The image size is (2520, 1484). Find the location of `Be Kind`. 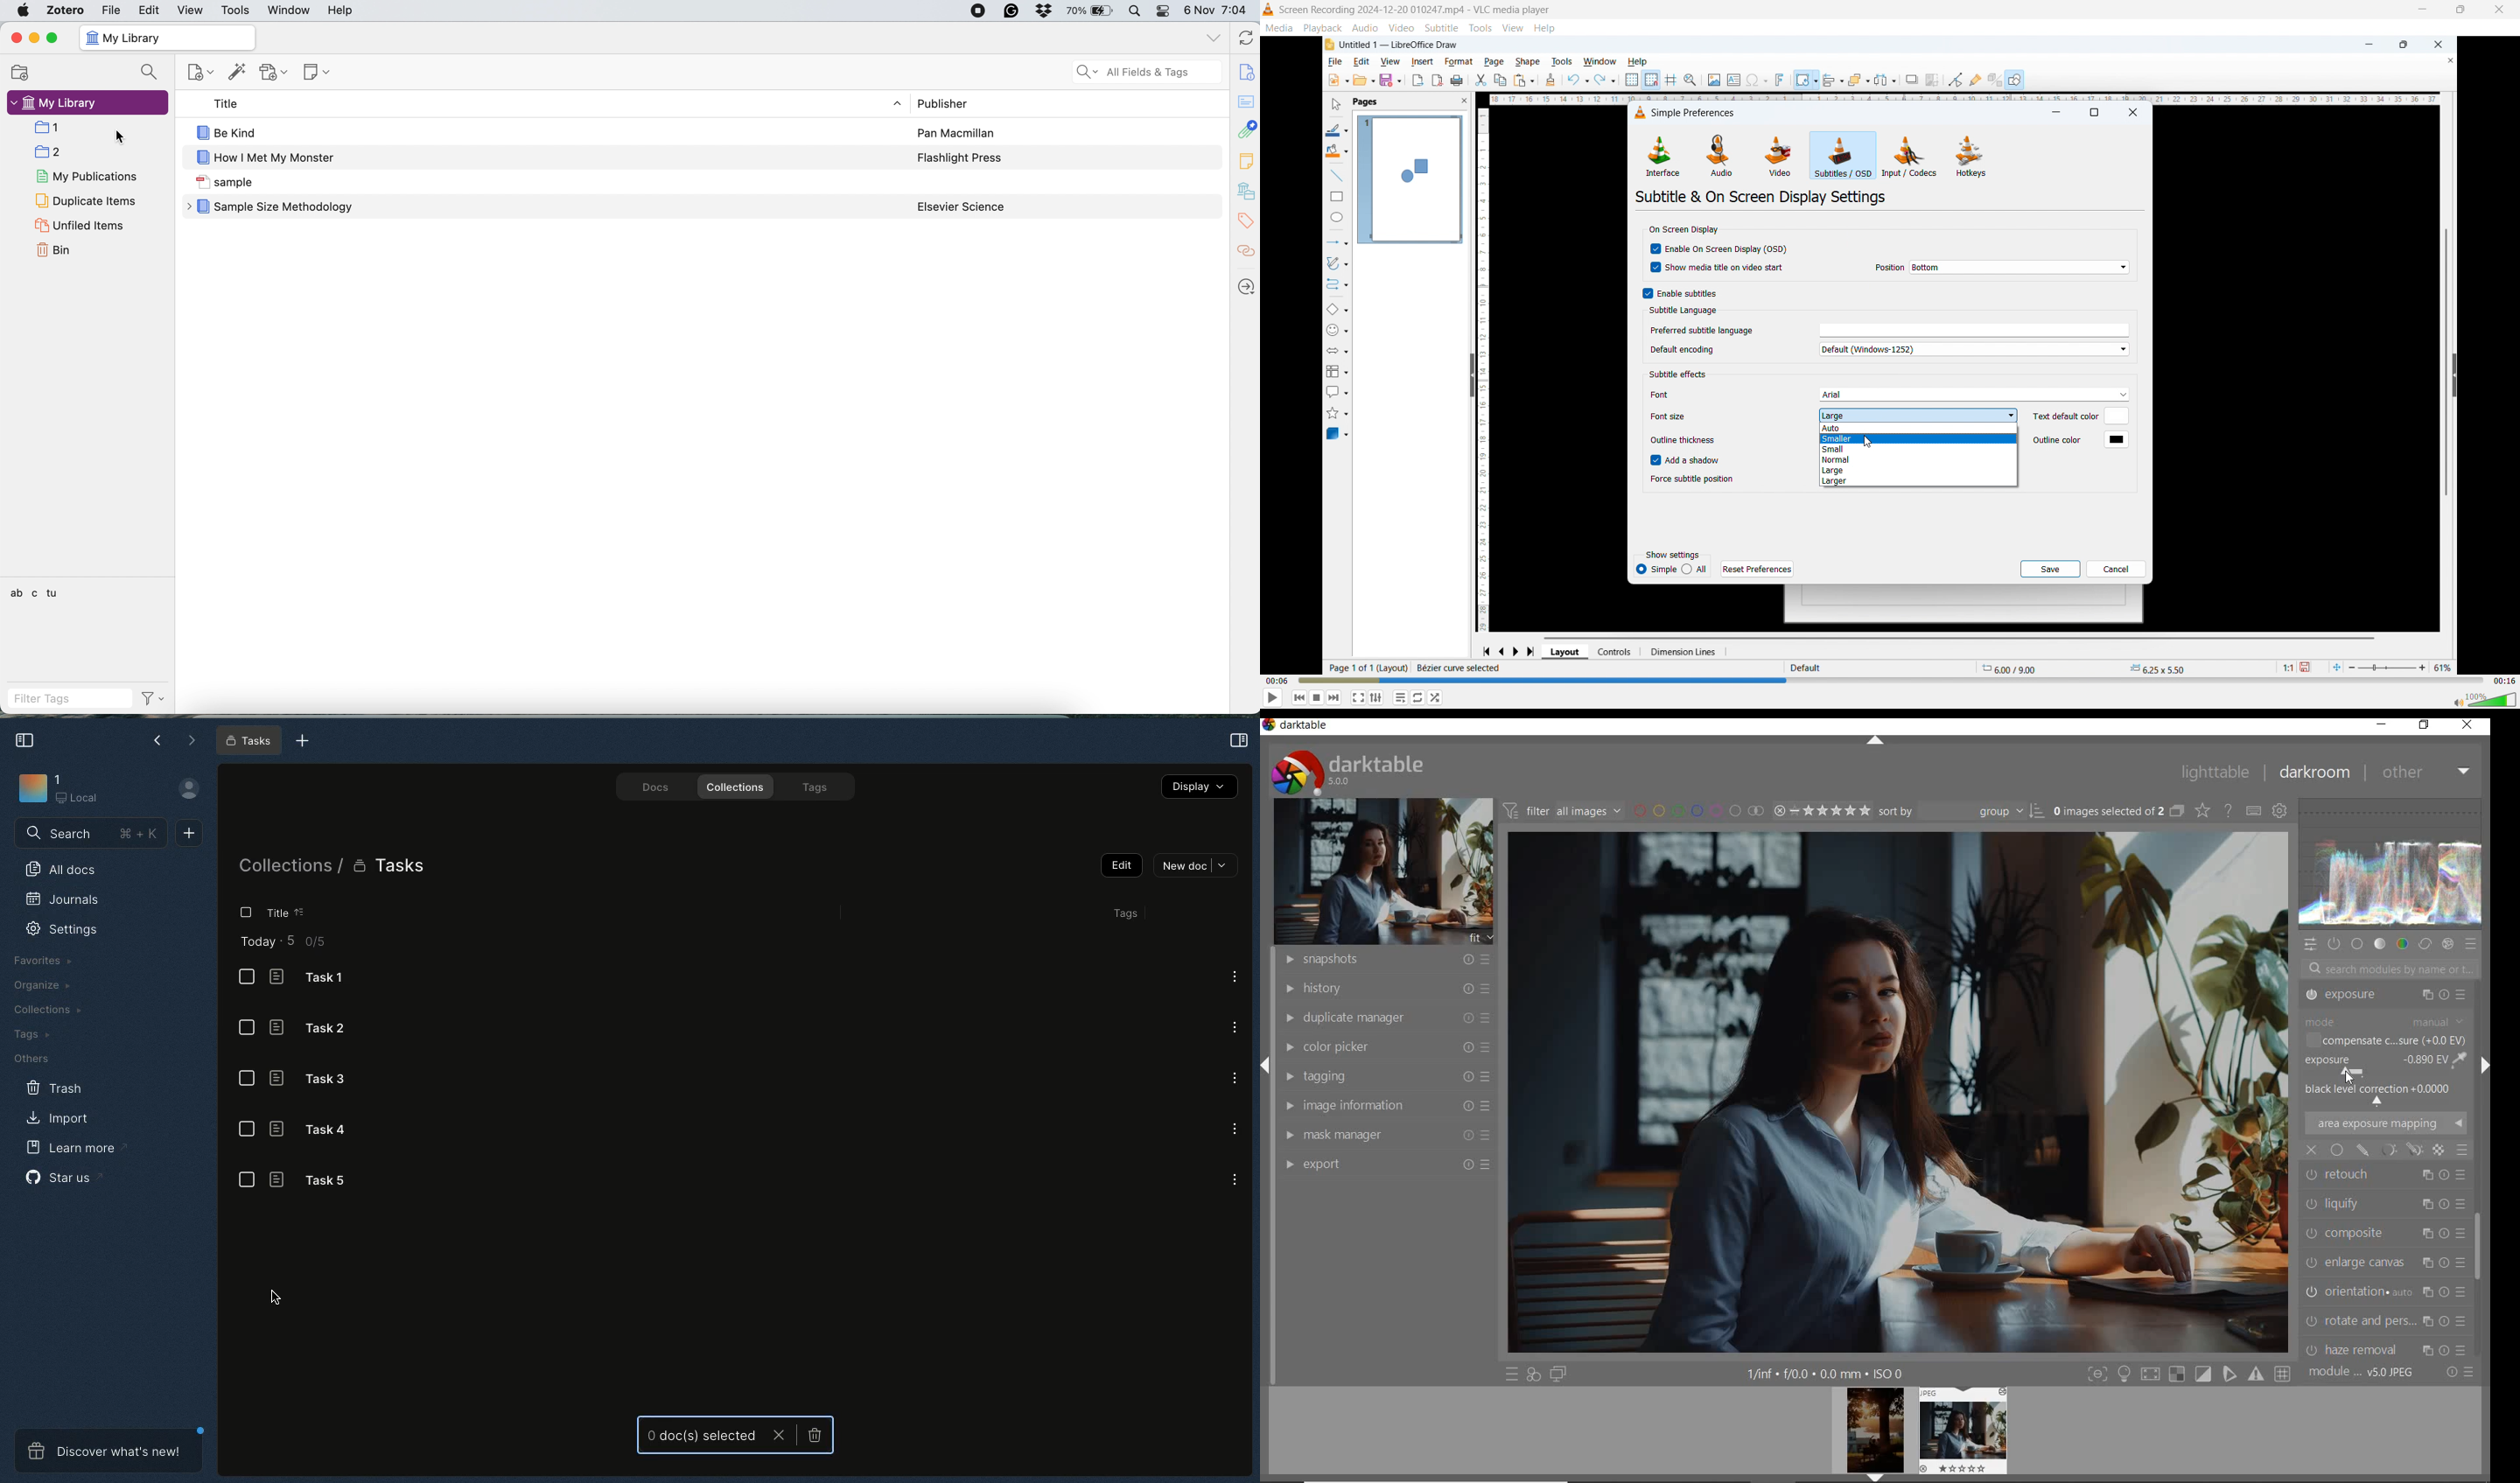

Be Kind is located at coordinates (240, 133).